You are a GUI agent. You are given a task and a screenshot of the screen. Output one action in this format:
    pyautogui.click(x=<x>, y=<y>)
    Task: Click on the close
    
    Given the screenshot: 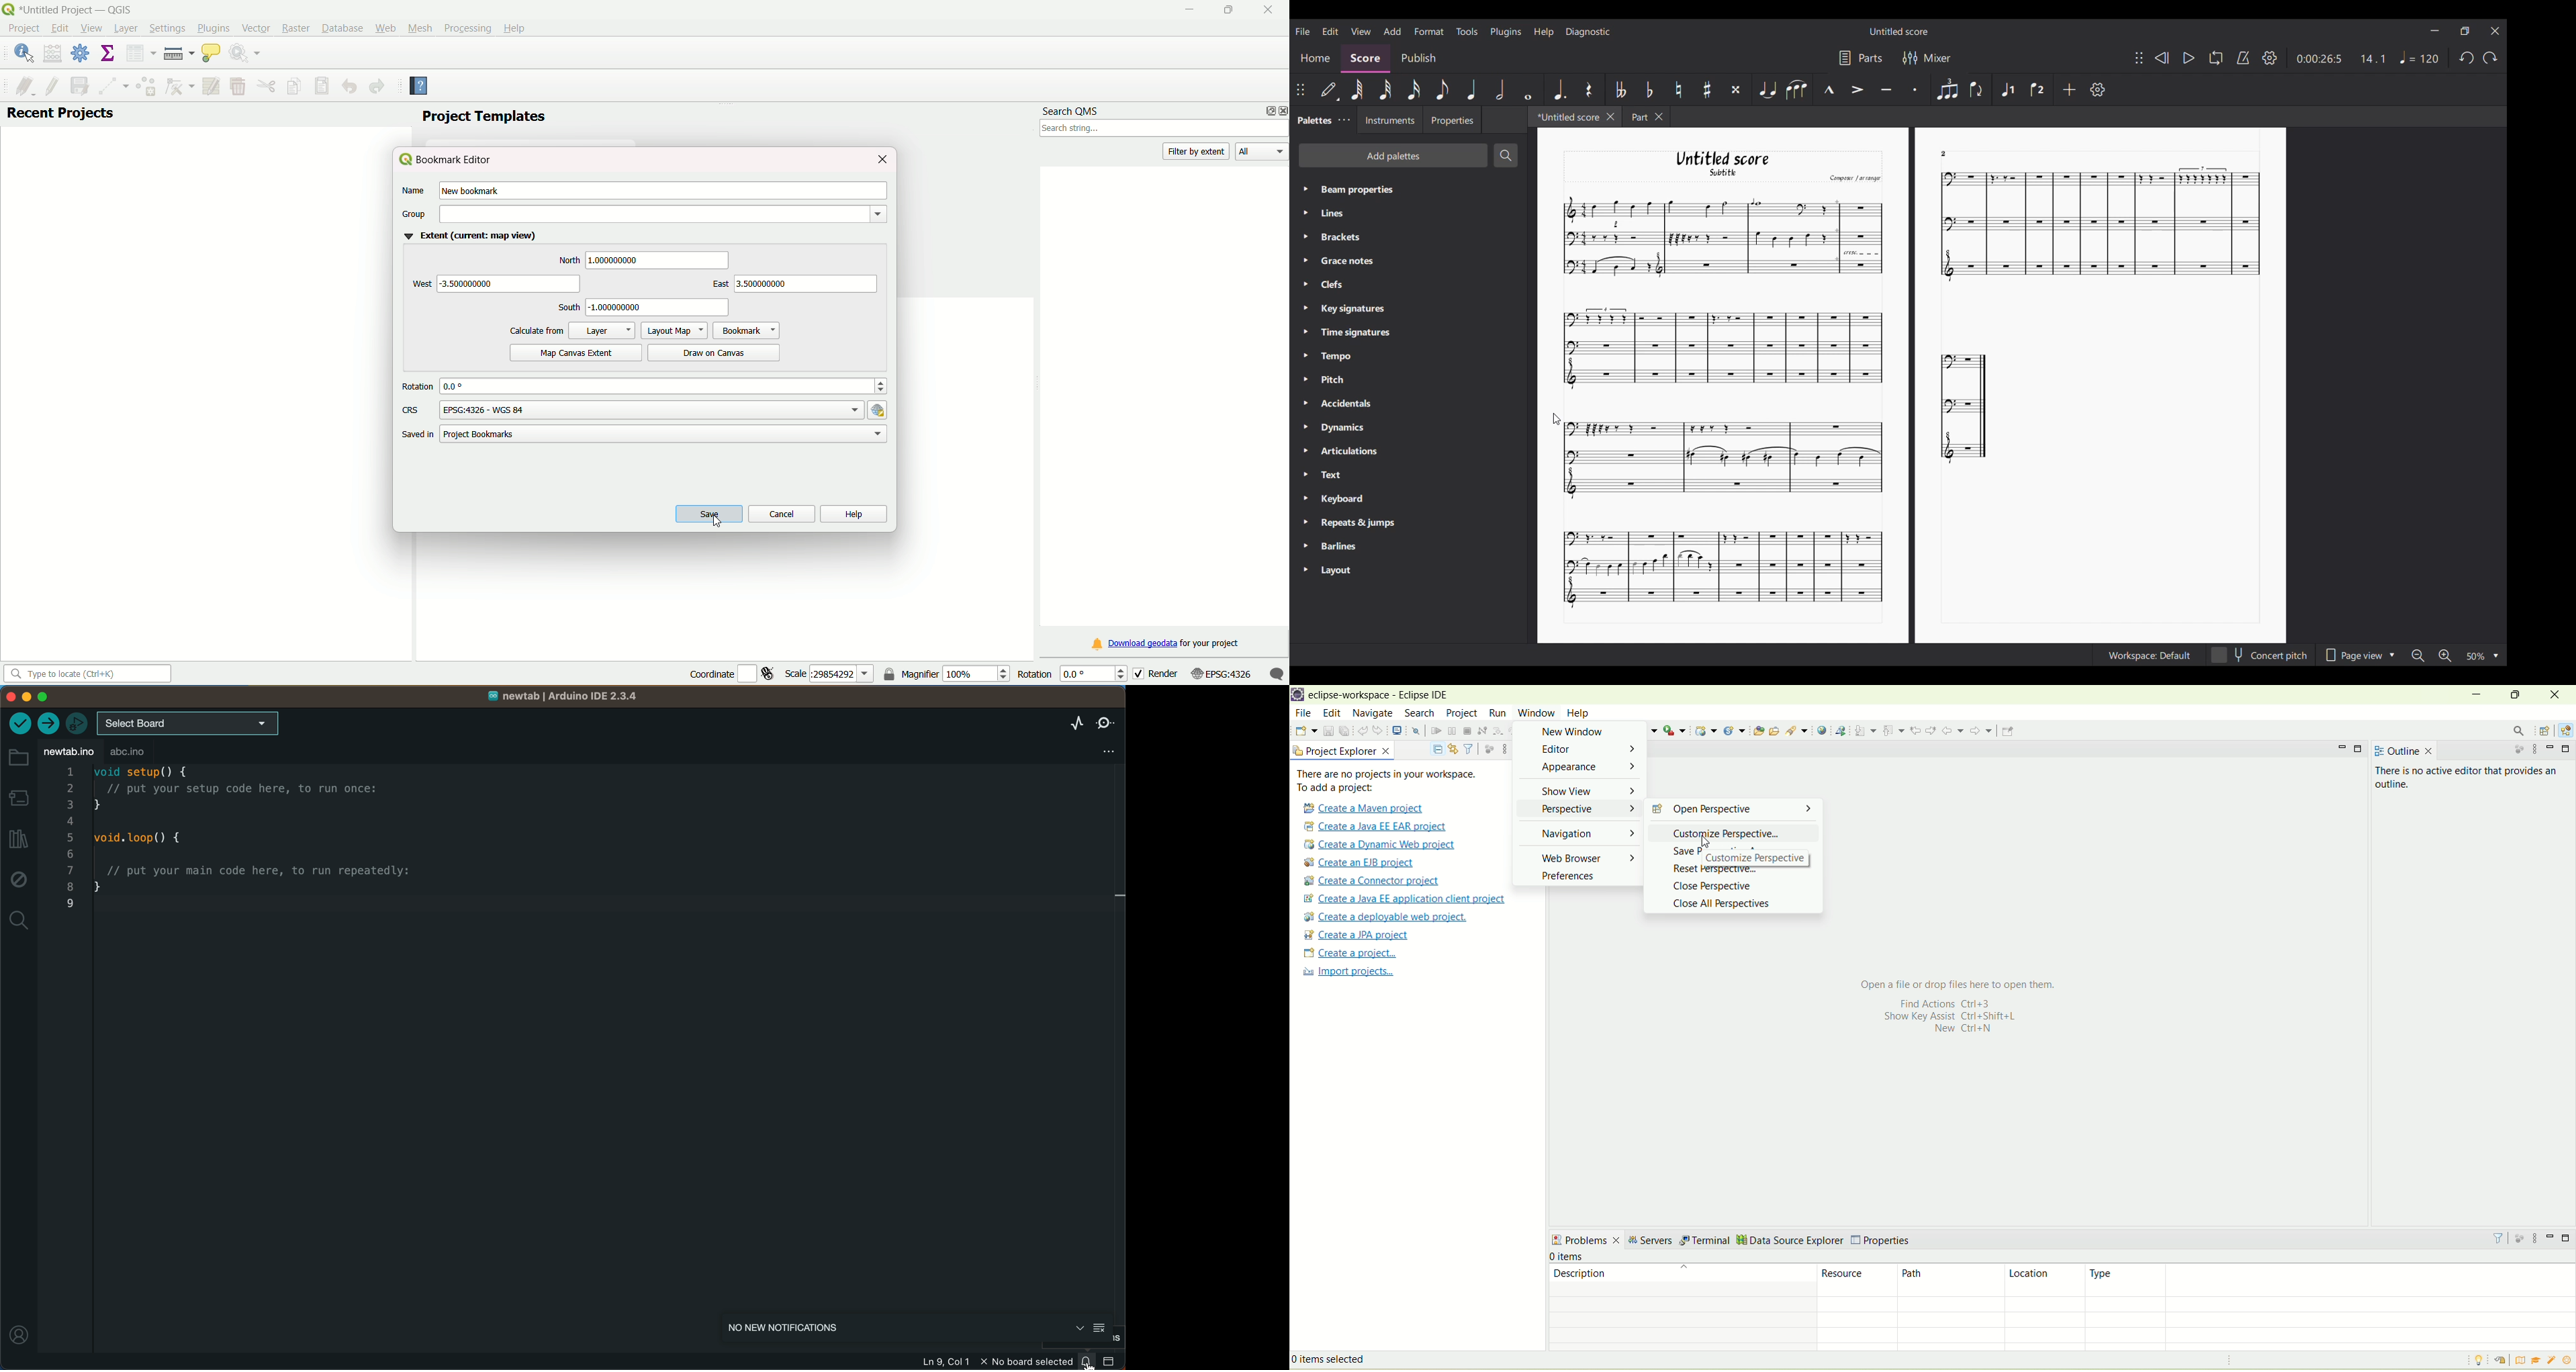 What is the action you would take?
    pyautogui.click(x=882, y=158)
    